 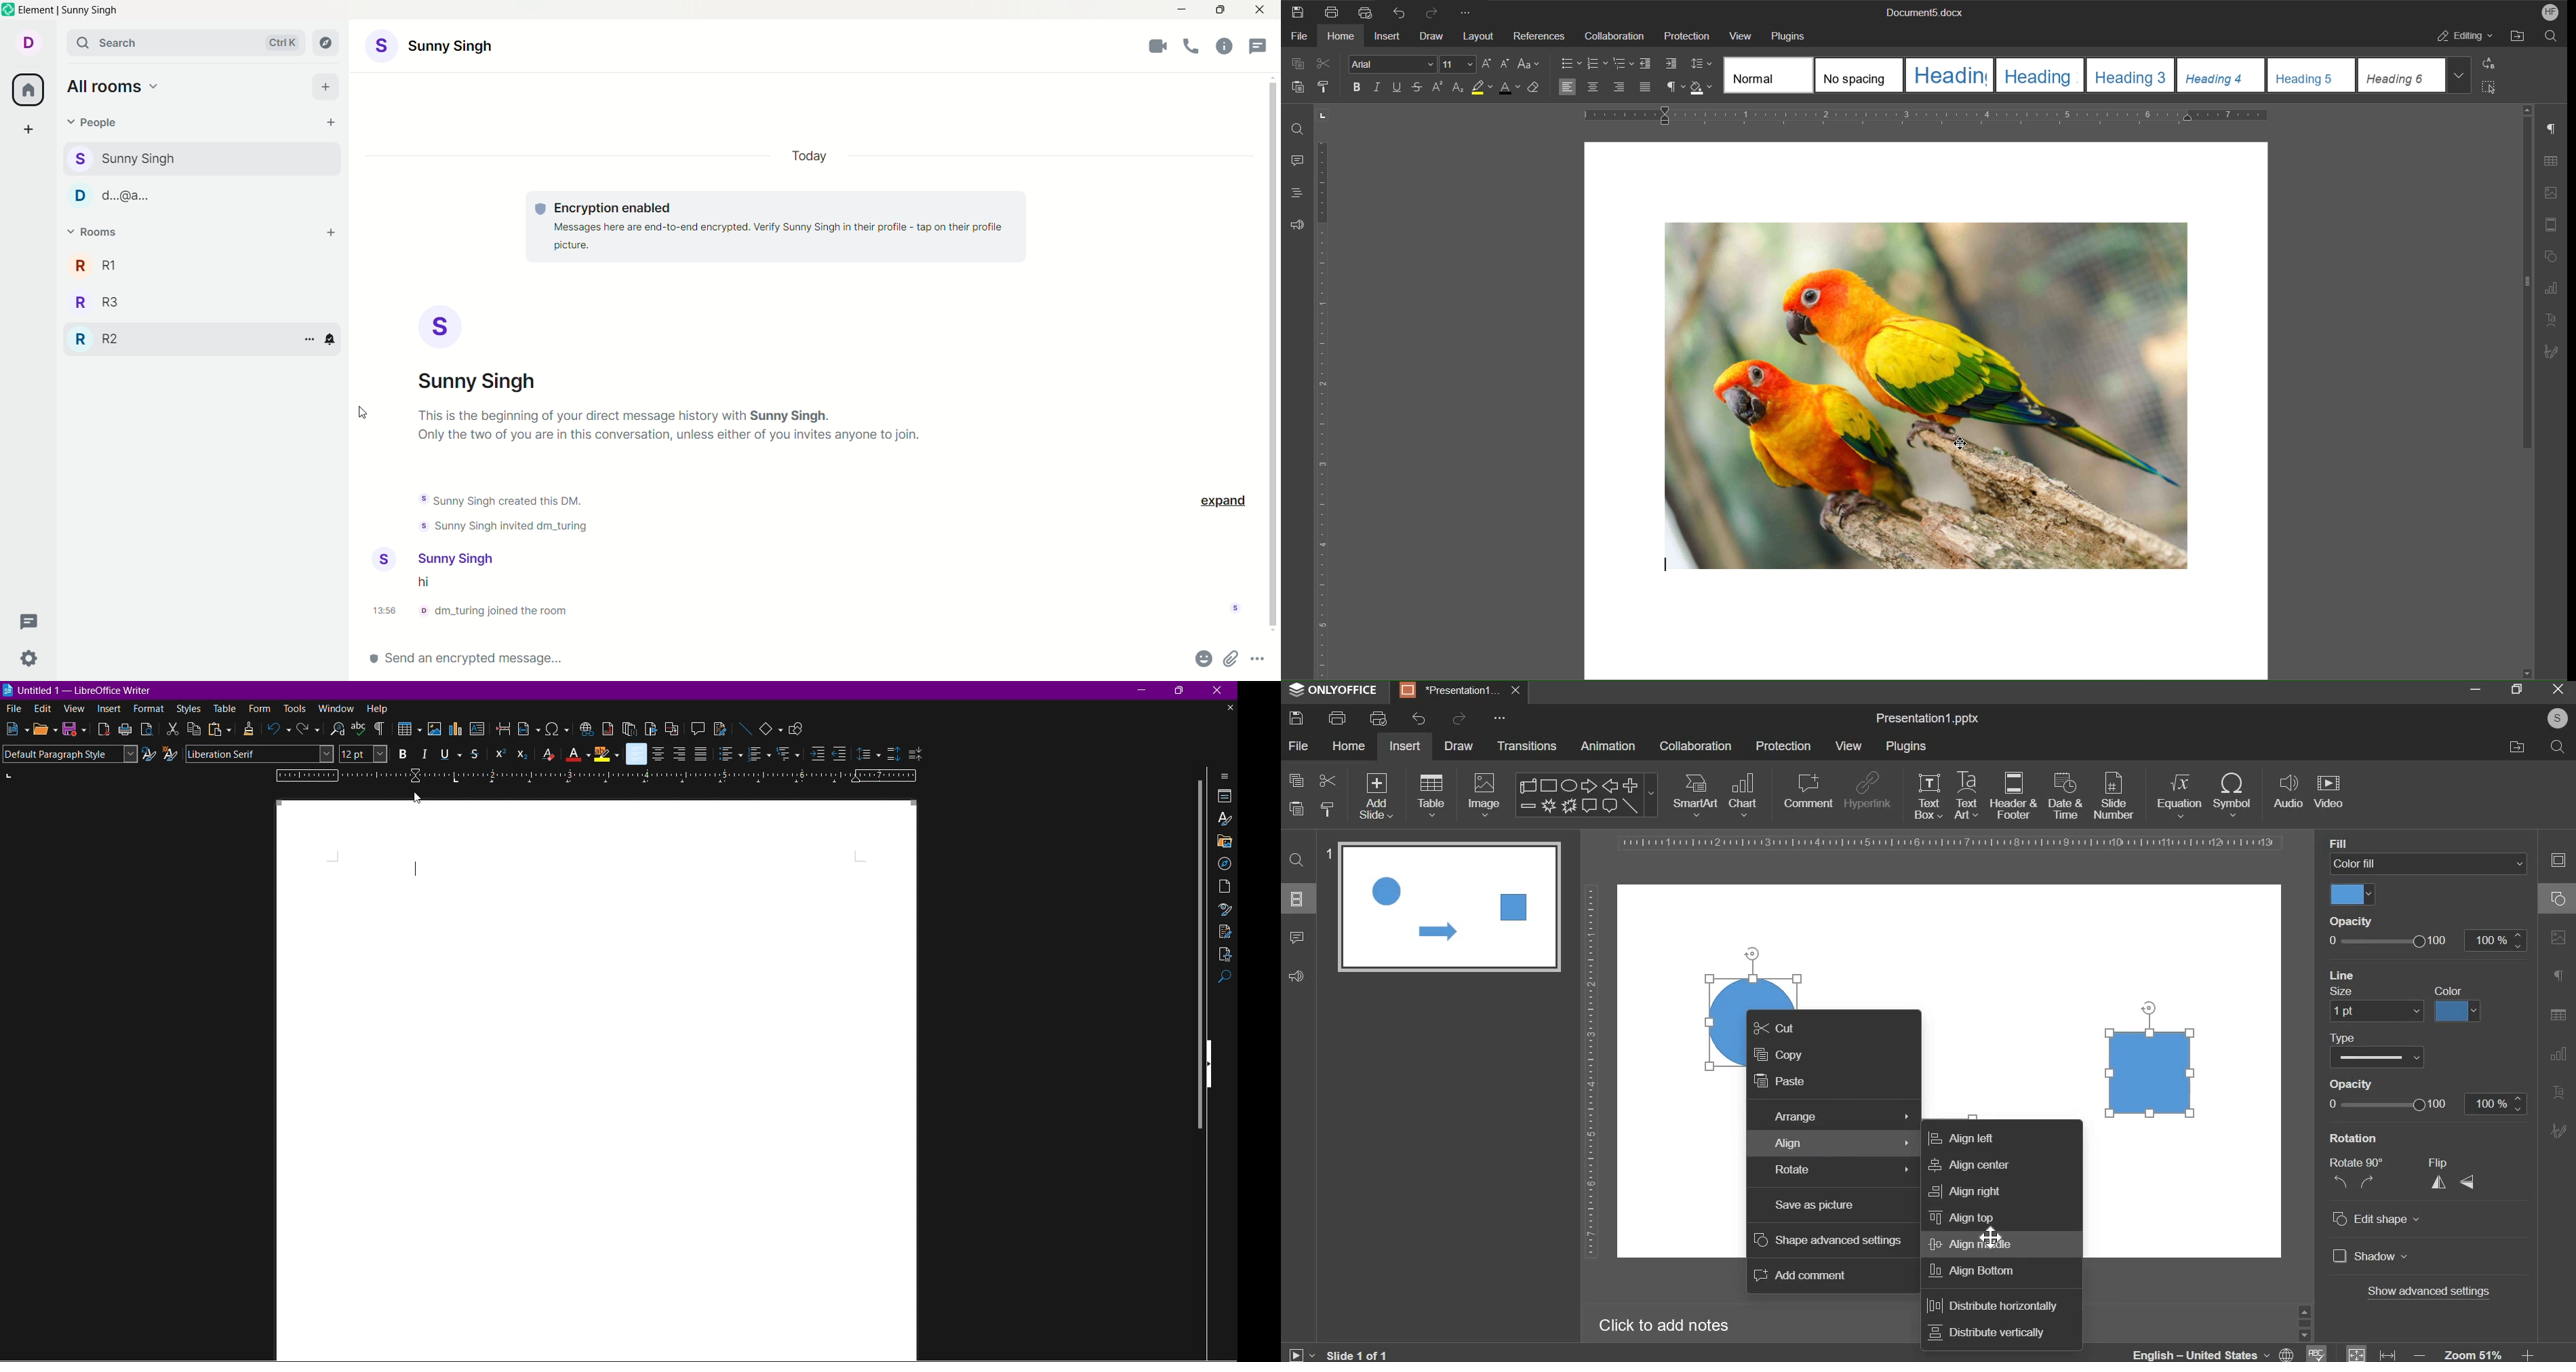 I want to click on Italic, so click(x=1377, y=88).